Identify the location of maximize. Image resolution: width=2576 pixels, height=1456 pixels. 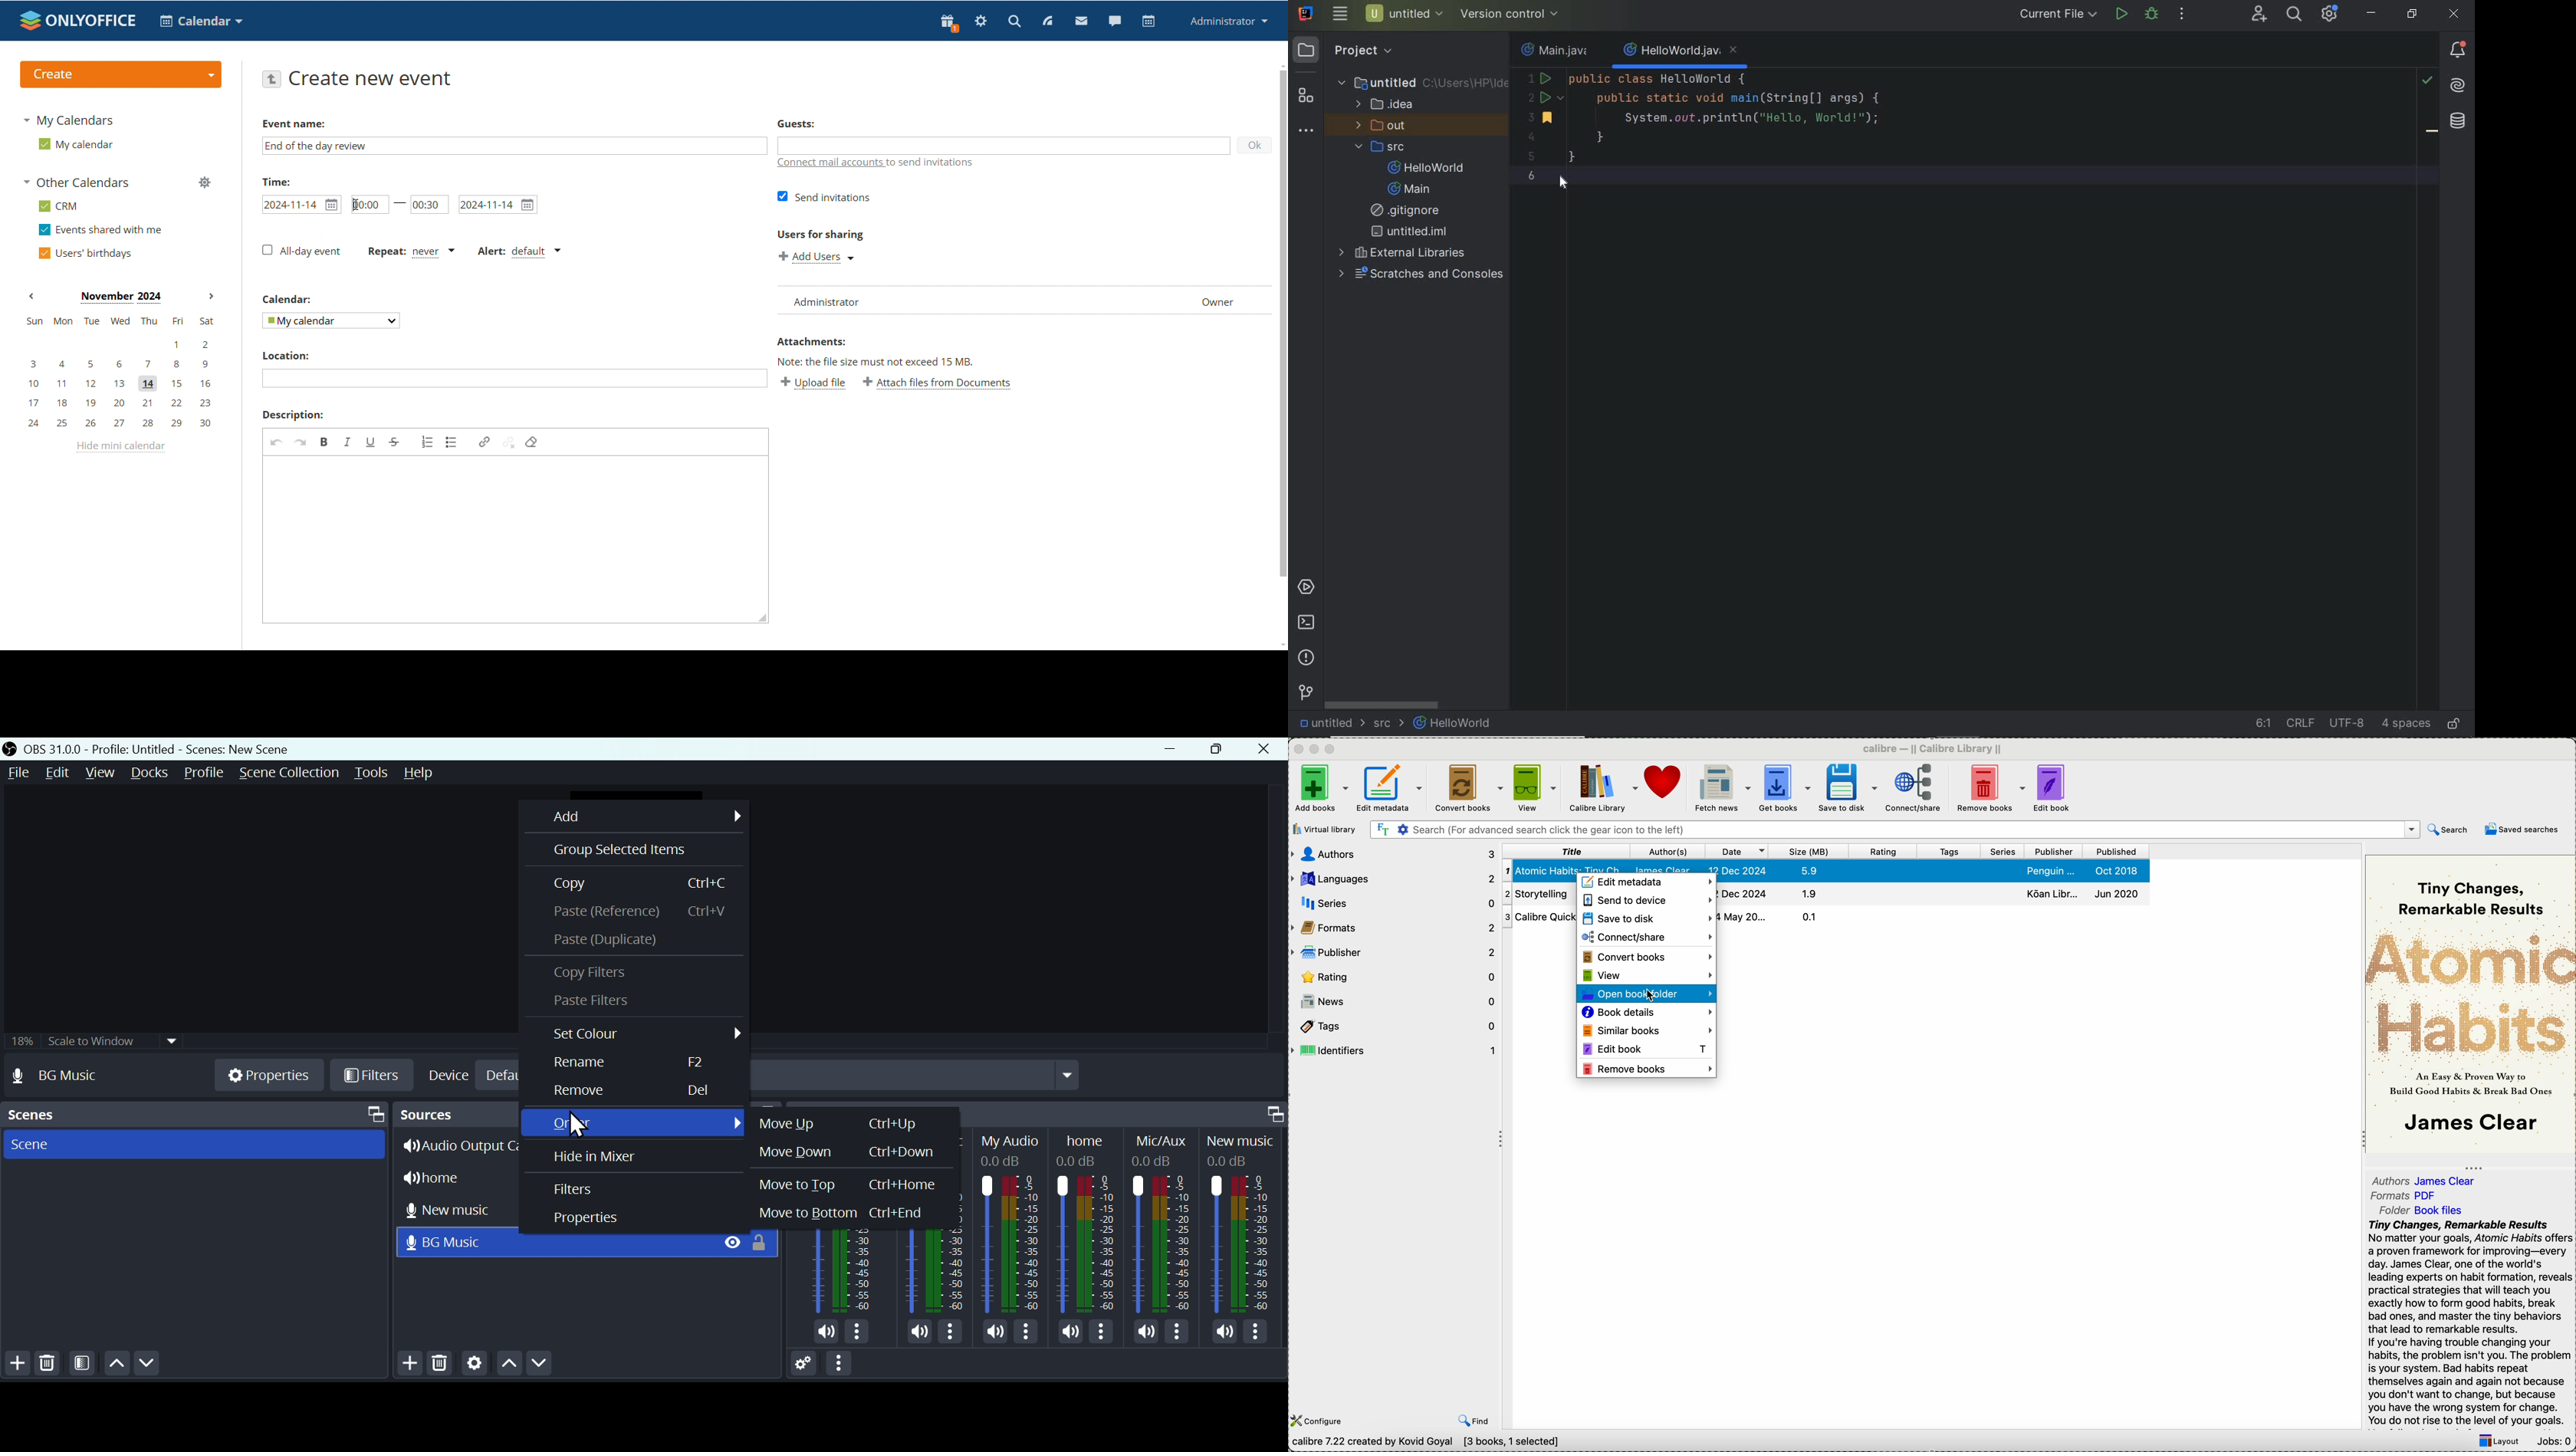
(372, 1113).